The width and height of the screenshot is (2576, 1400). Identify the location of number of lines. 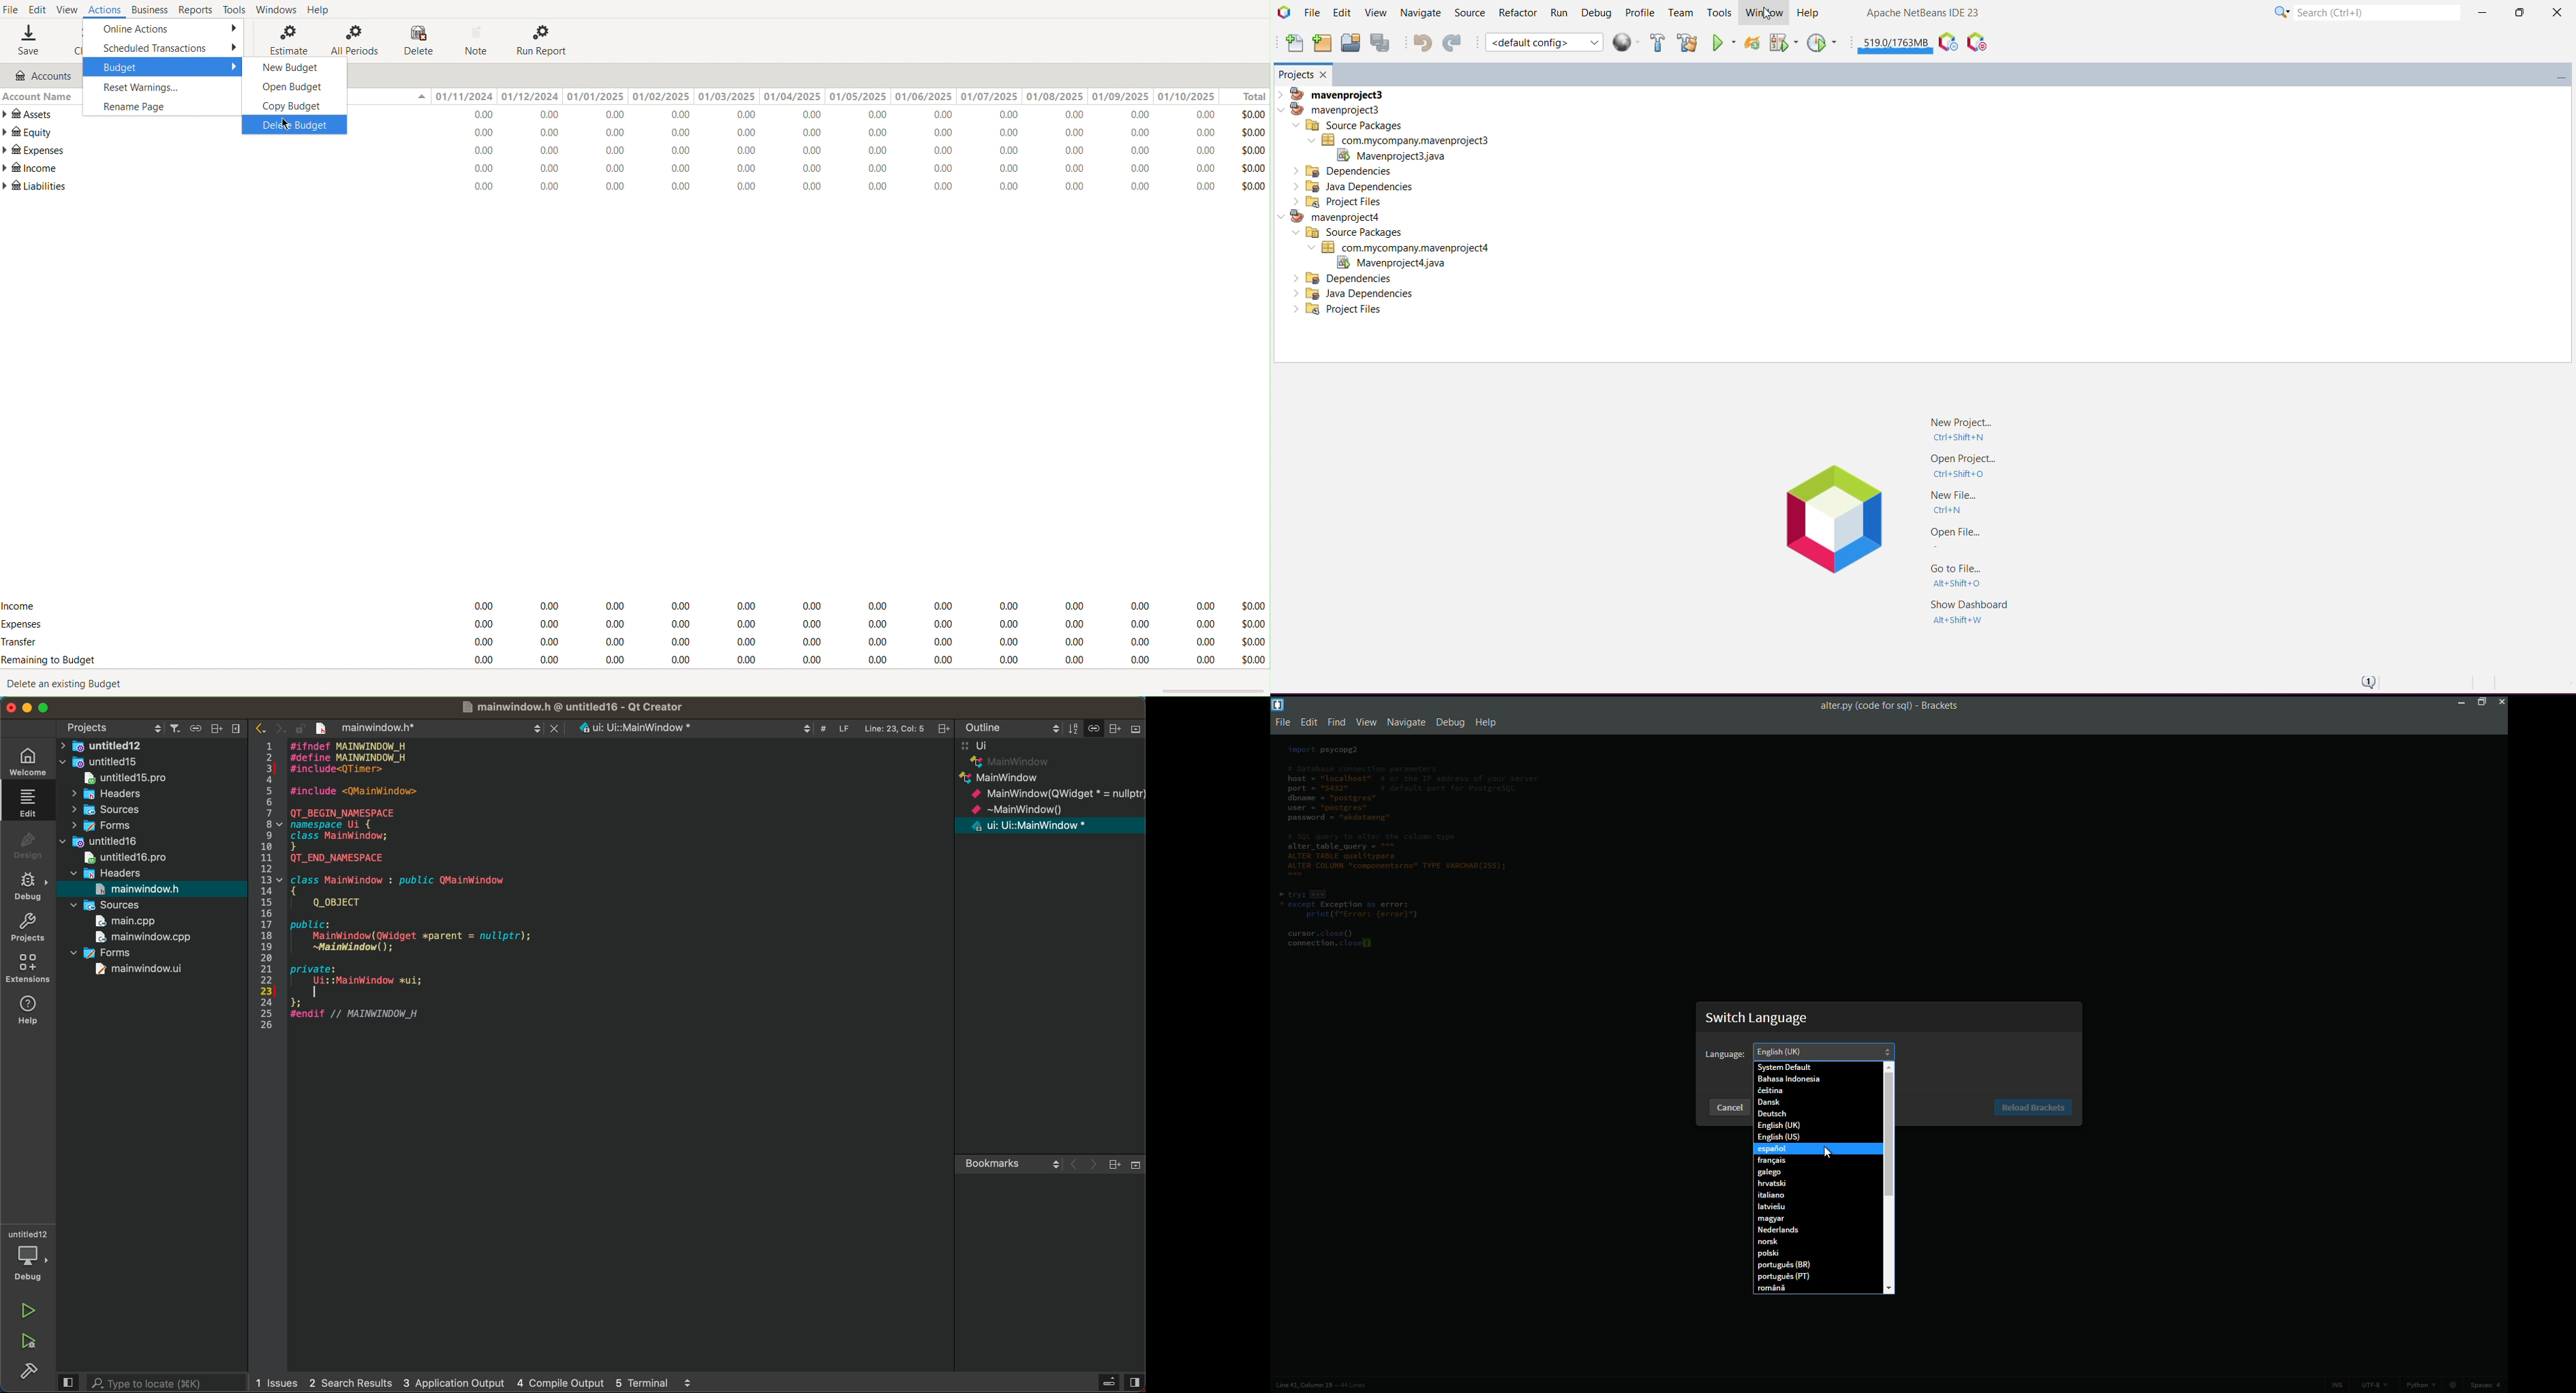
(1353, 1385).